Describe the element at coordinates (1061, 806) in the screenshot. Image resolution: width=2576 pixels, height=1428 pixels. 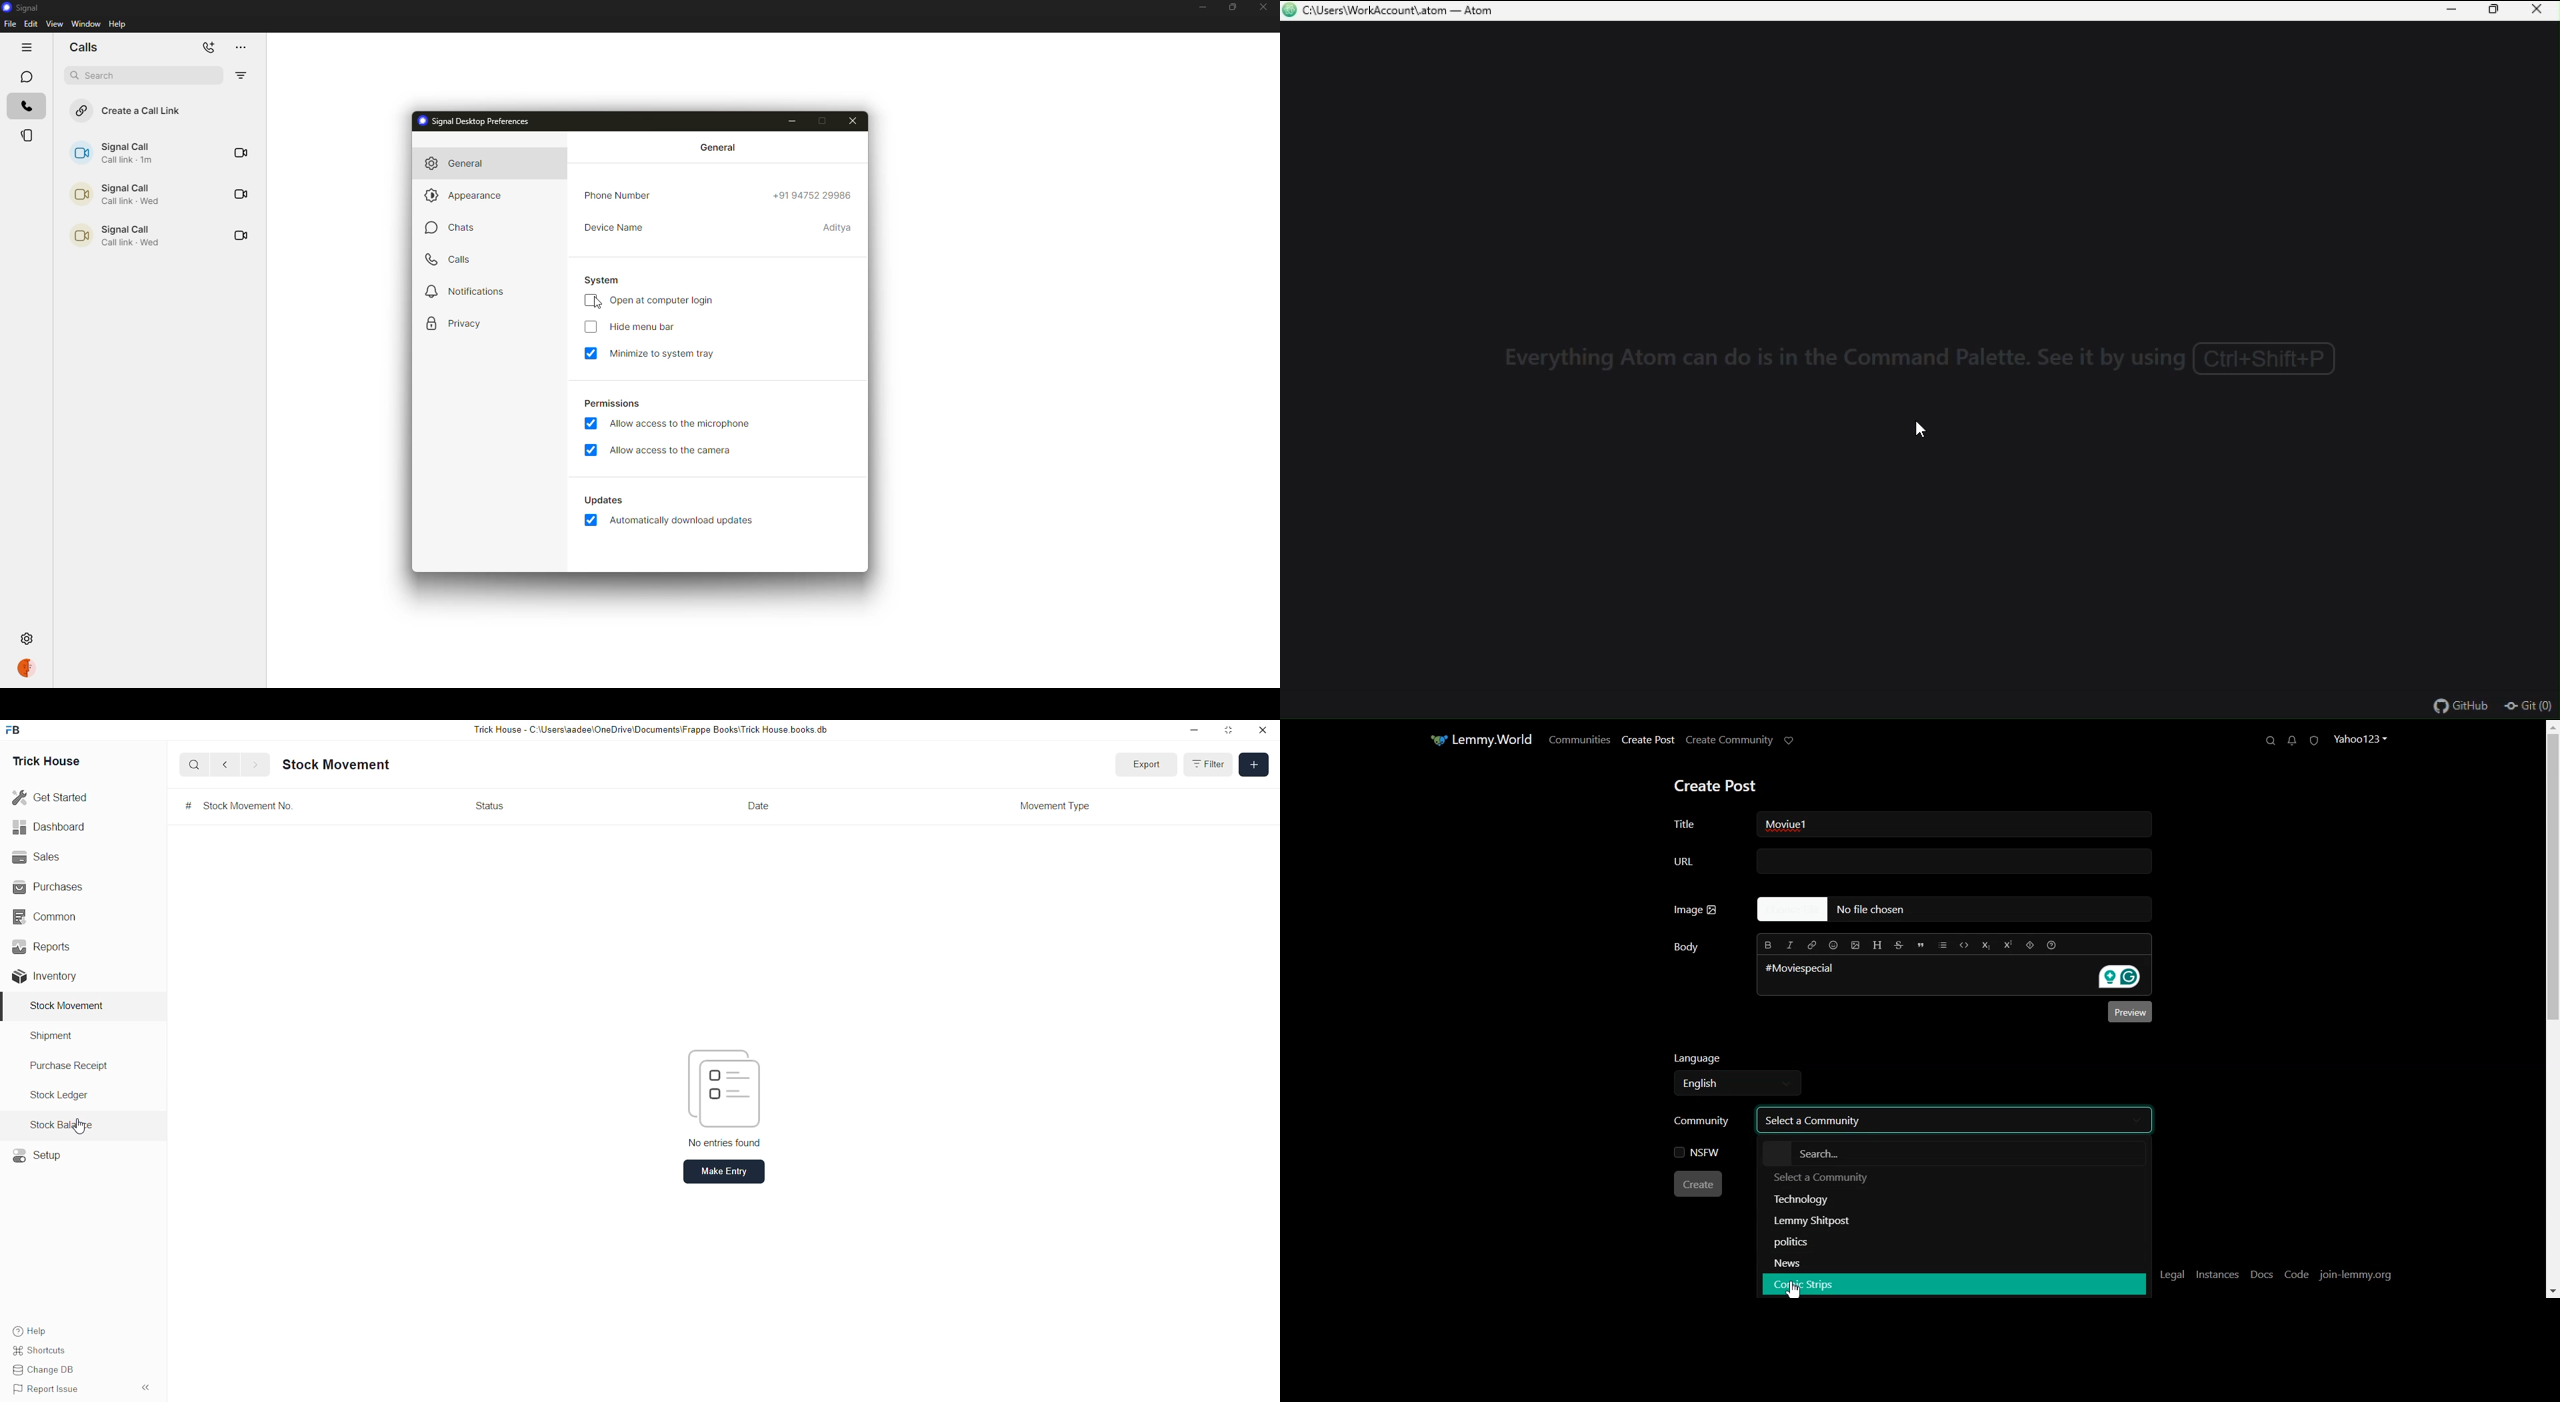
I see `Movement Type` at that location.